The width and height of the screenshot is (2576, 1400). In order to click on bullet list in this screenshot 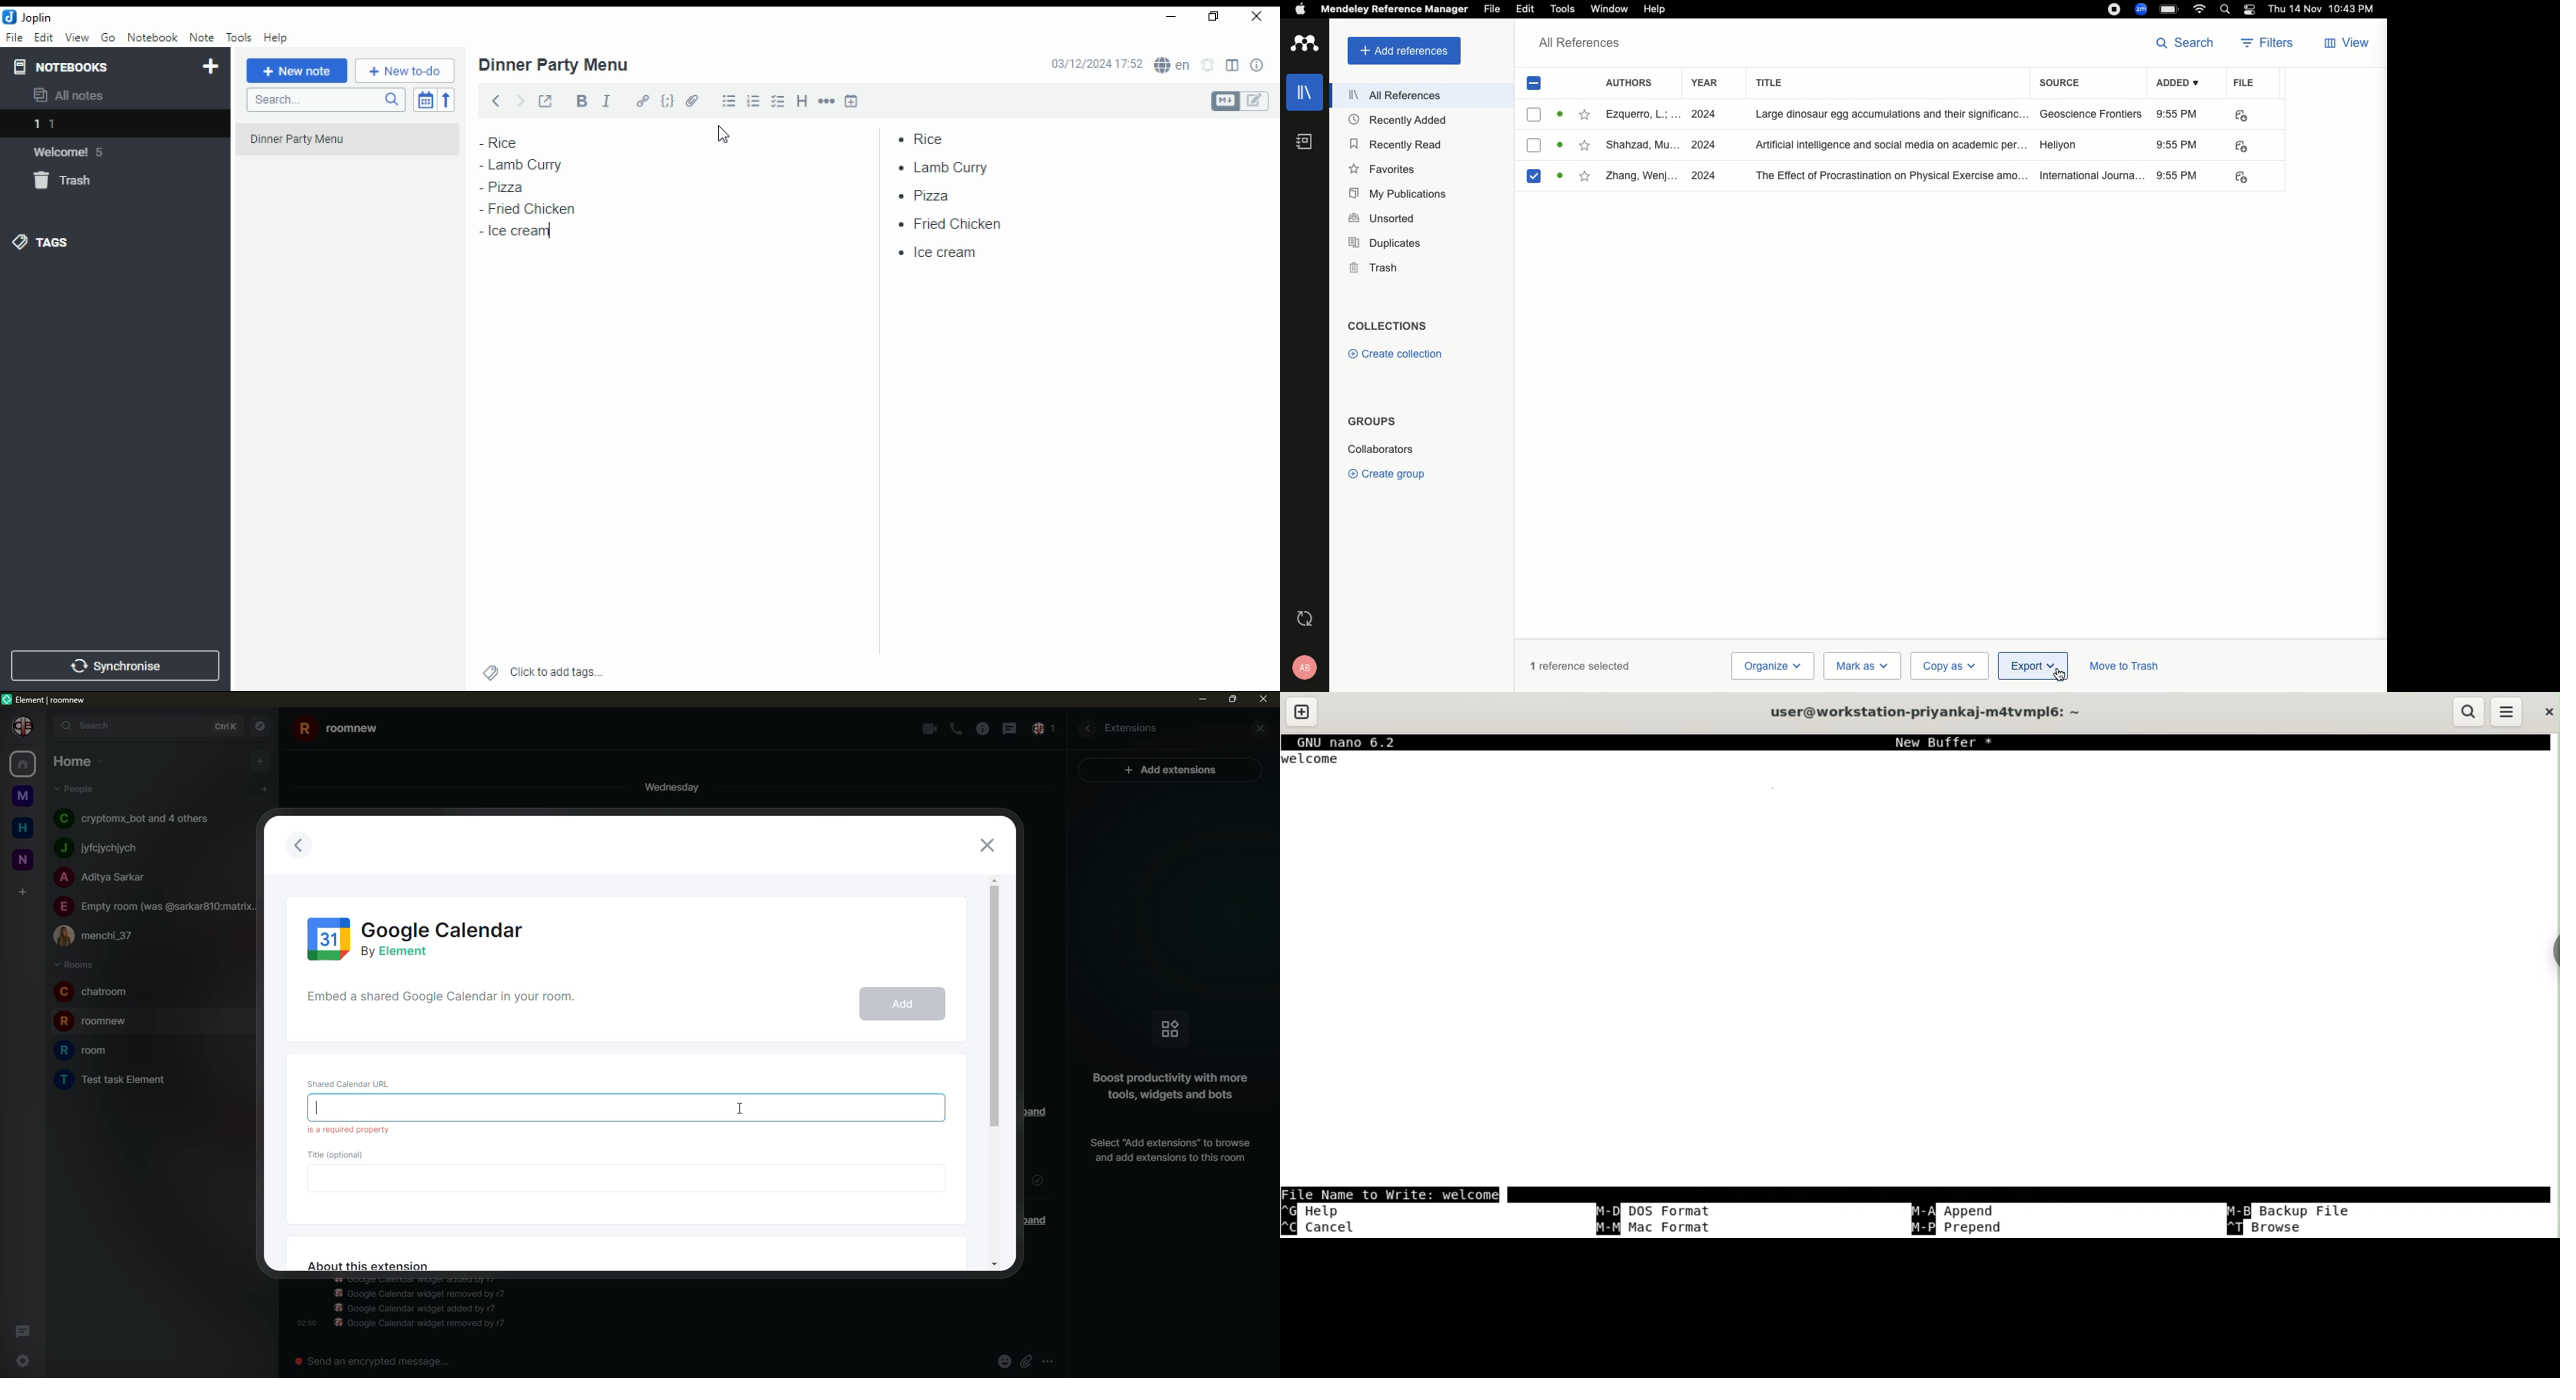, I will do `click(731, 101)`.